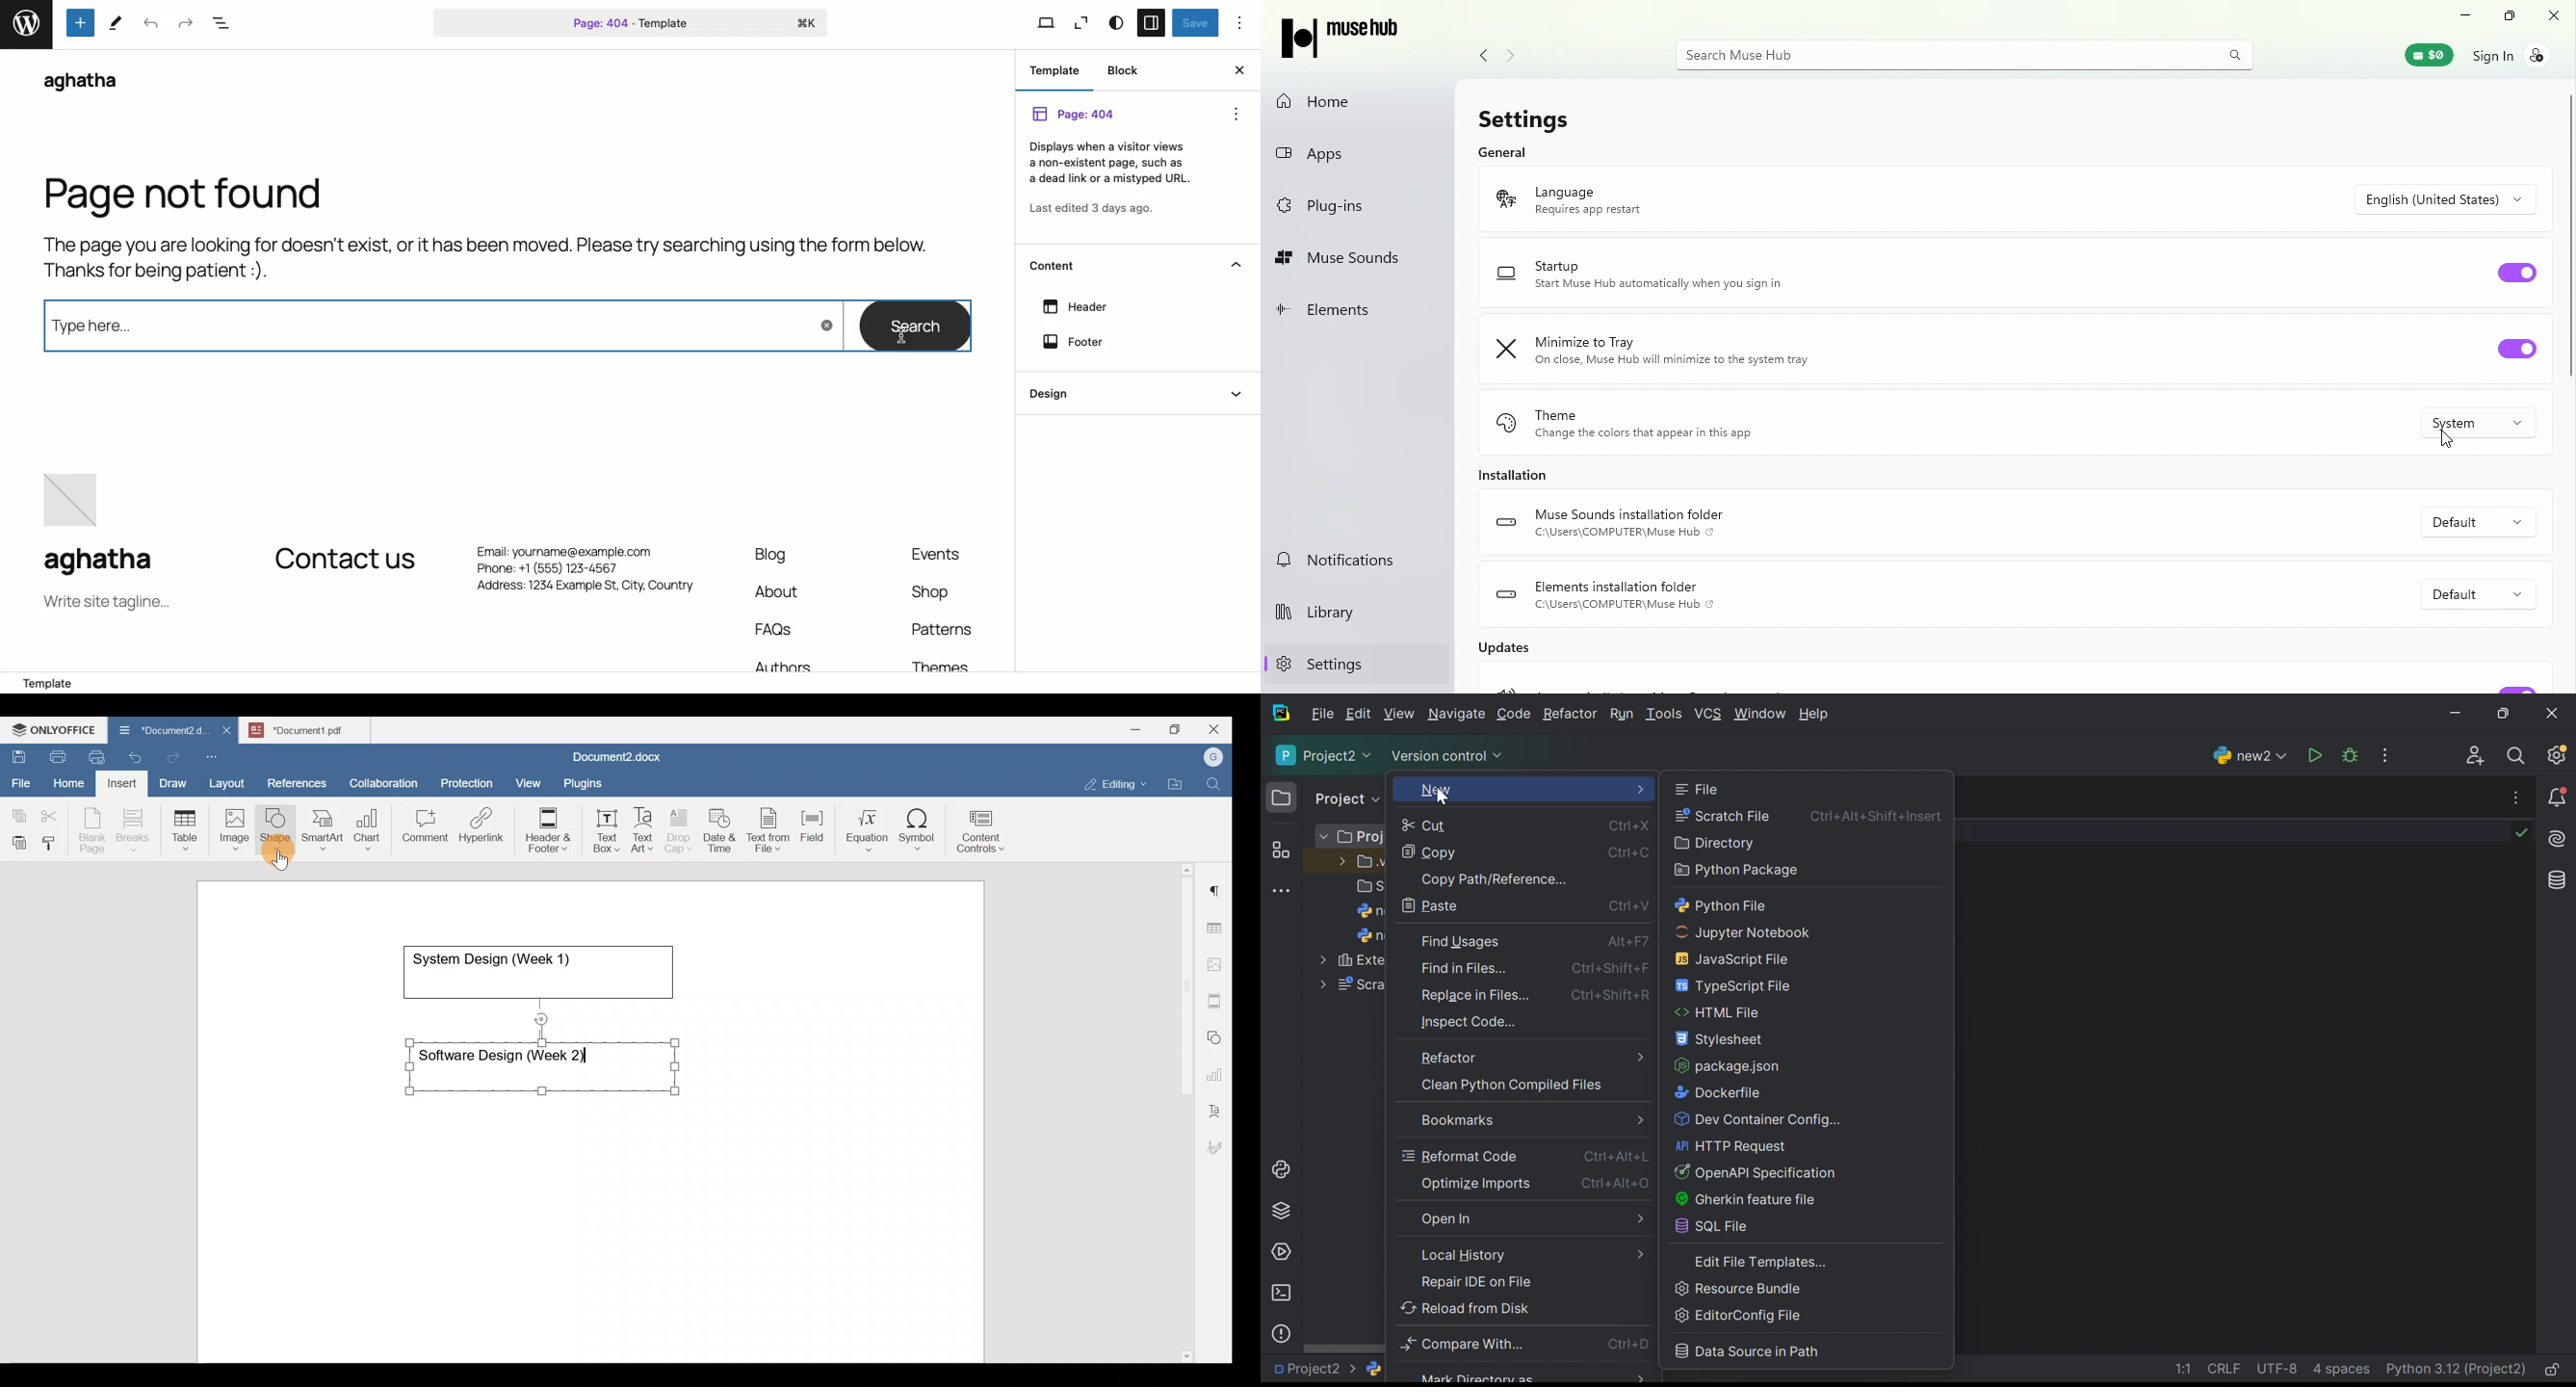 Image resolution: width=2576 pixels, height=1400 pixels. Describe the element at coordinates (1630, 854) in the screenshot. I see `Ctrl+C` at that location.